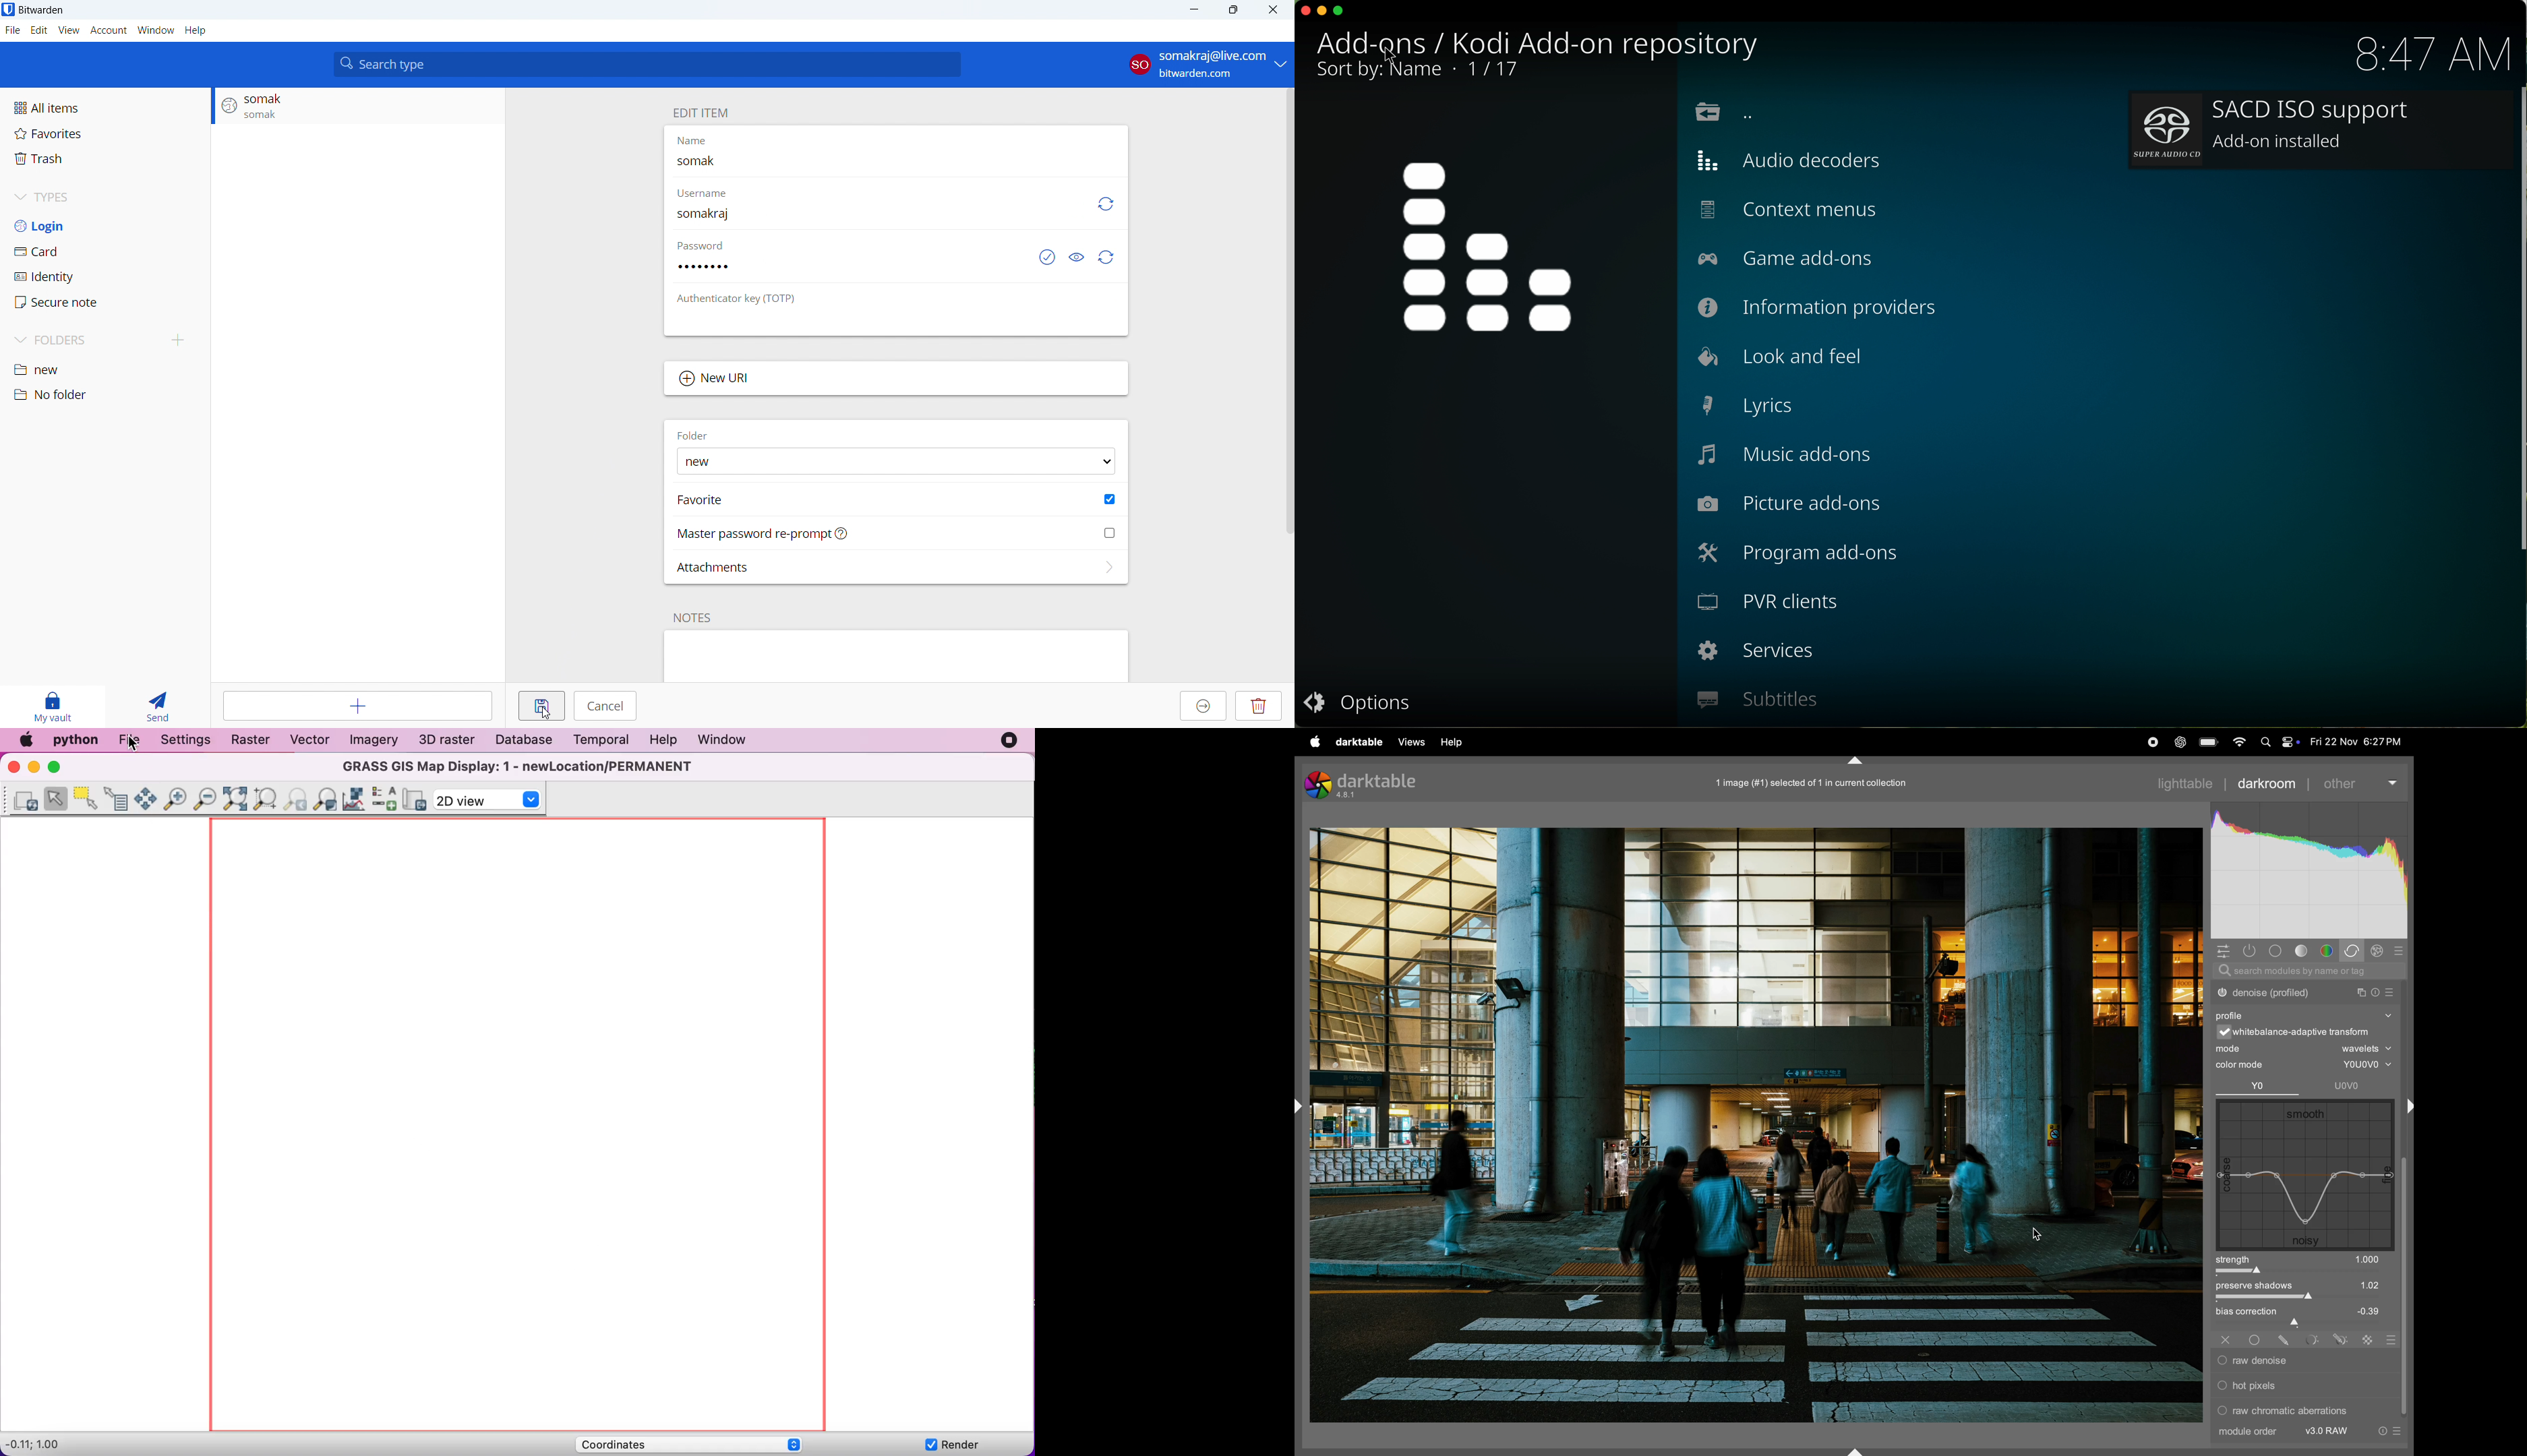 This screenshot has height=1456, width=2548. What do you see at coordinates (84, 340) in the screenshot?
I see `folders` at bounding box center [84, 340].